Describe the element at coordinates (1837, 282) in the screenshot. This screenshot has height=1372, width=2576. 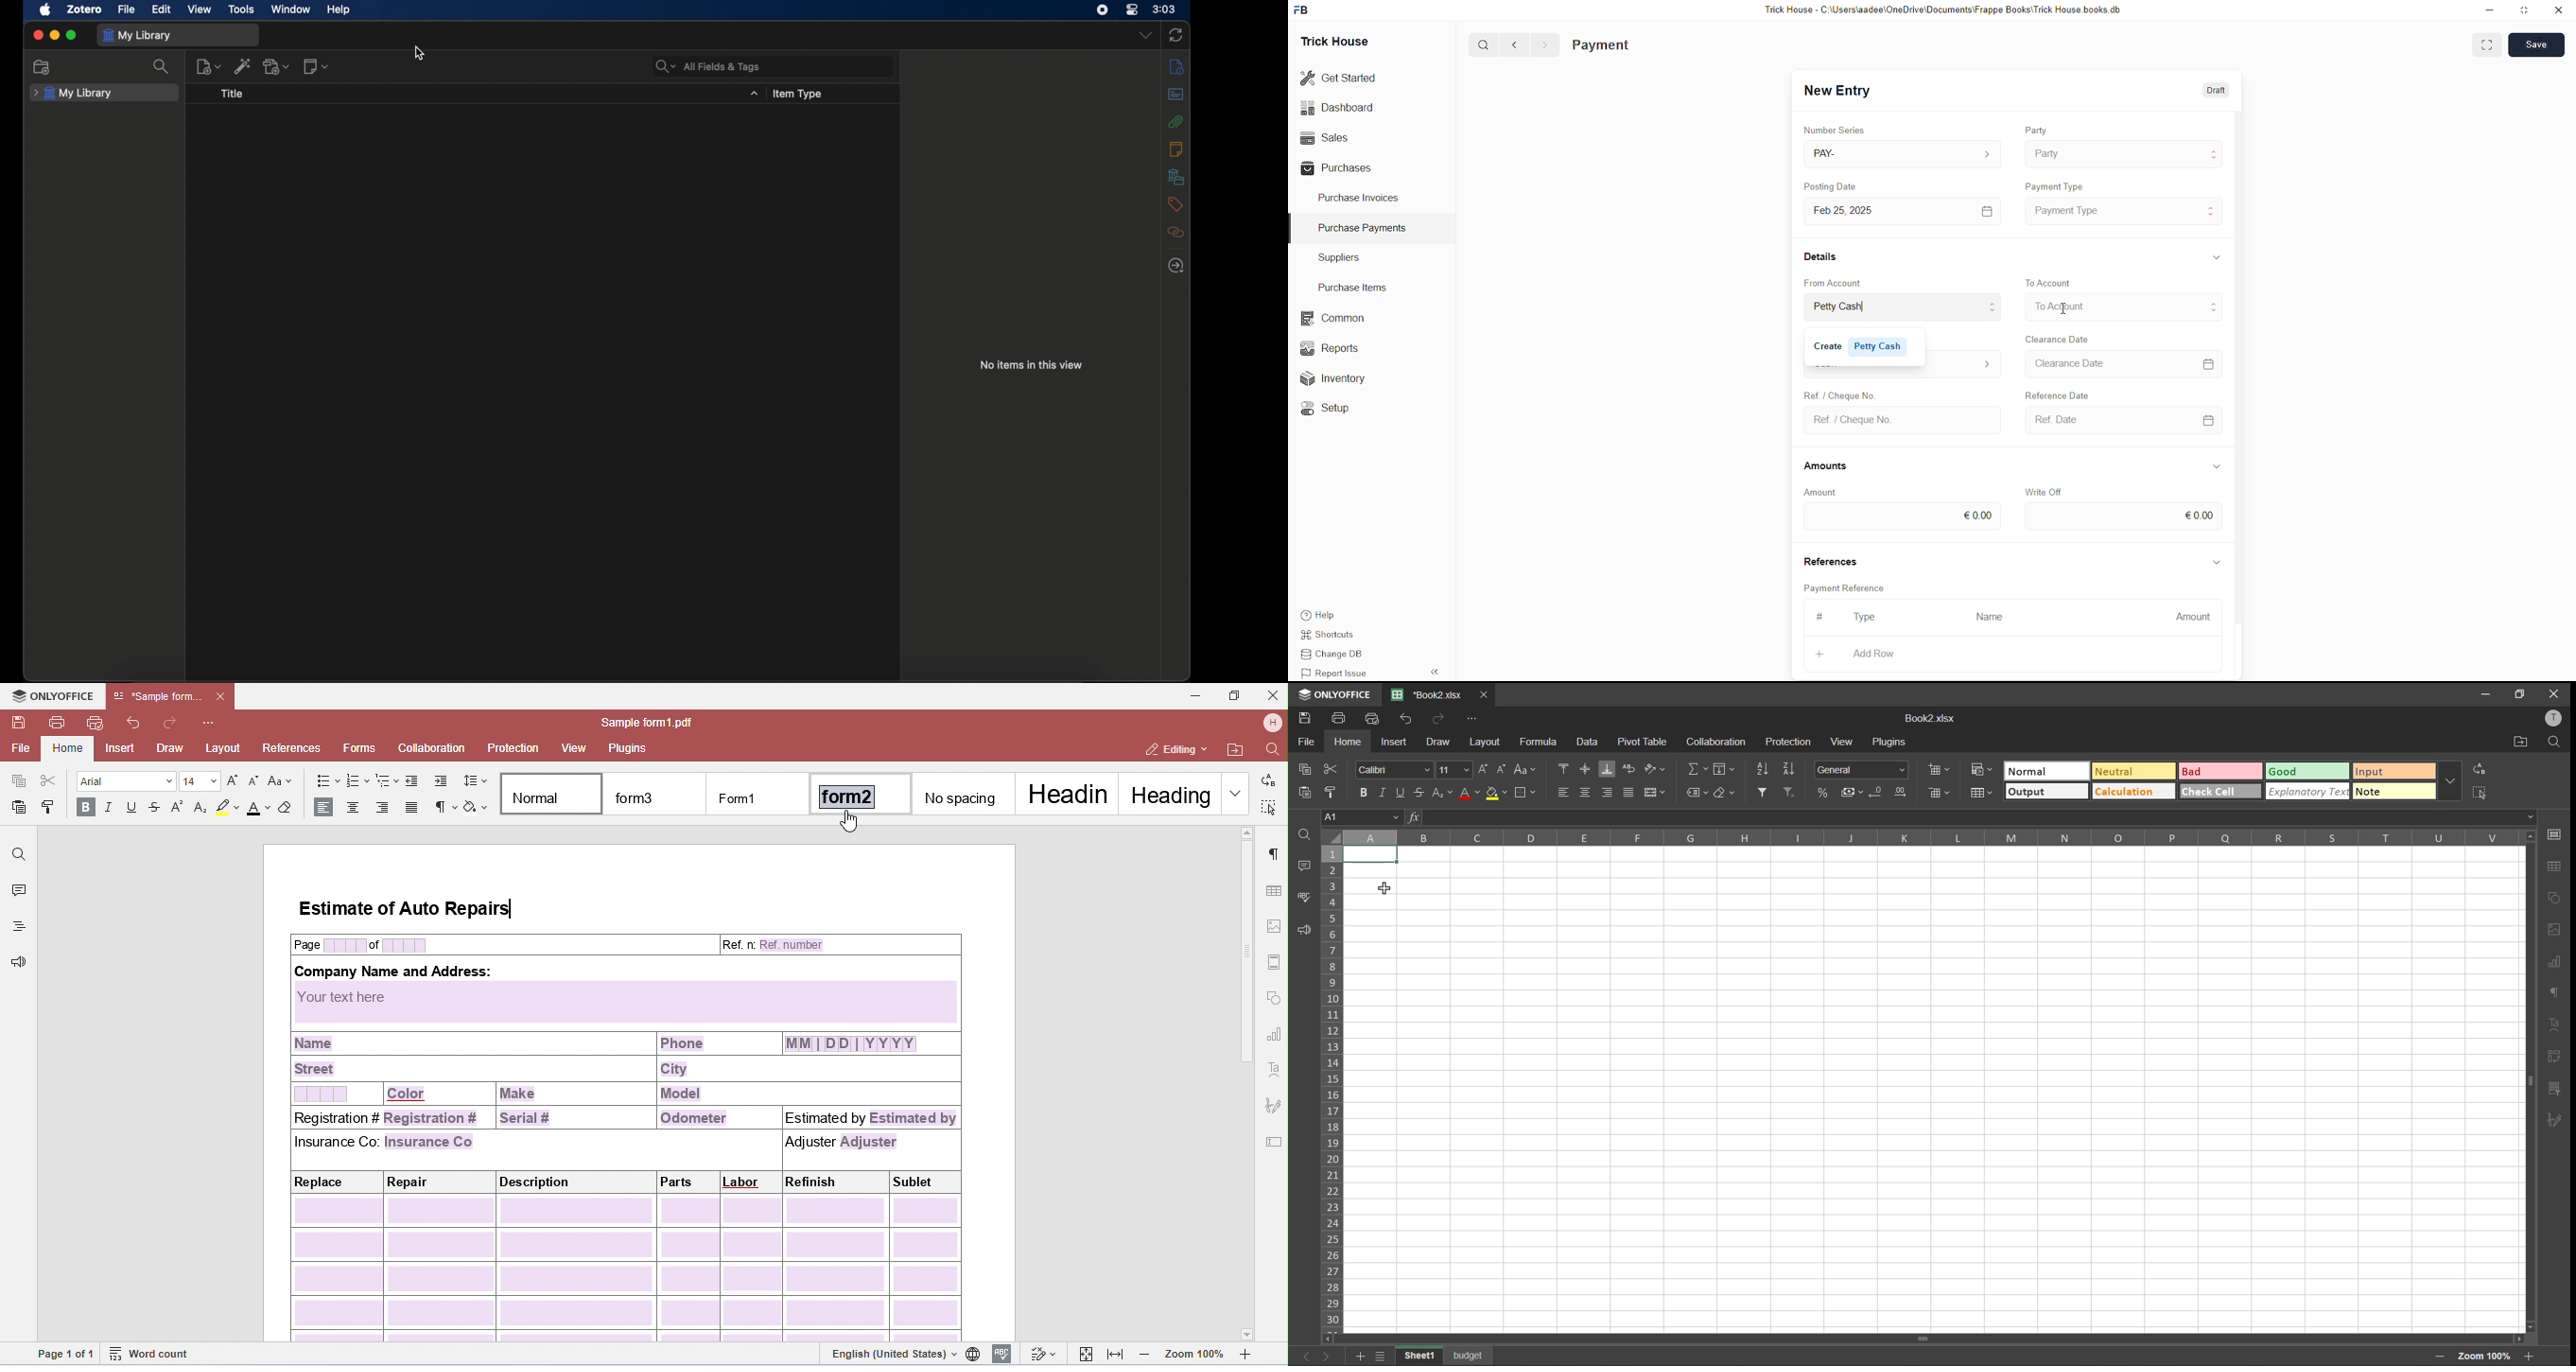
I see `From Account` at that location.